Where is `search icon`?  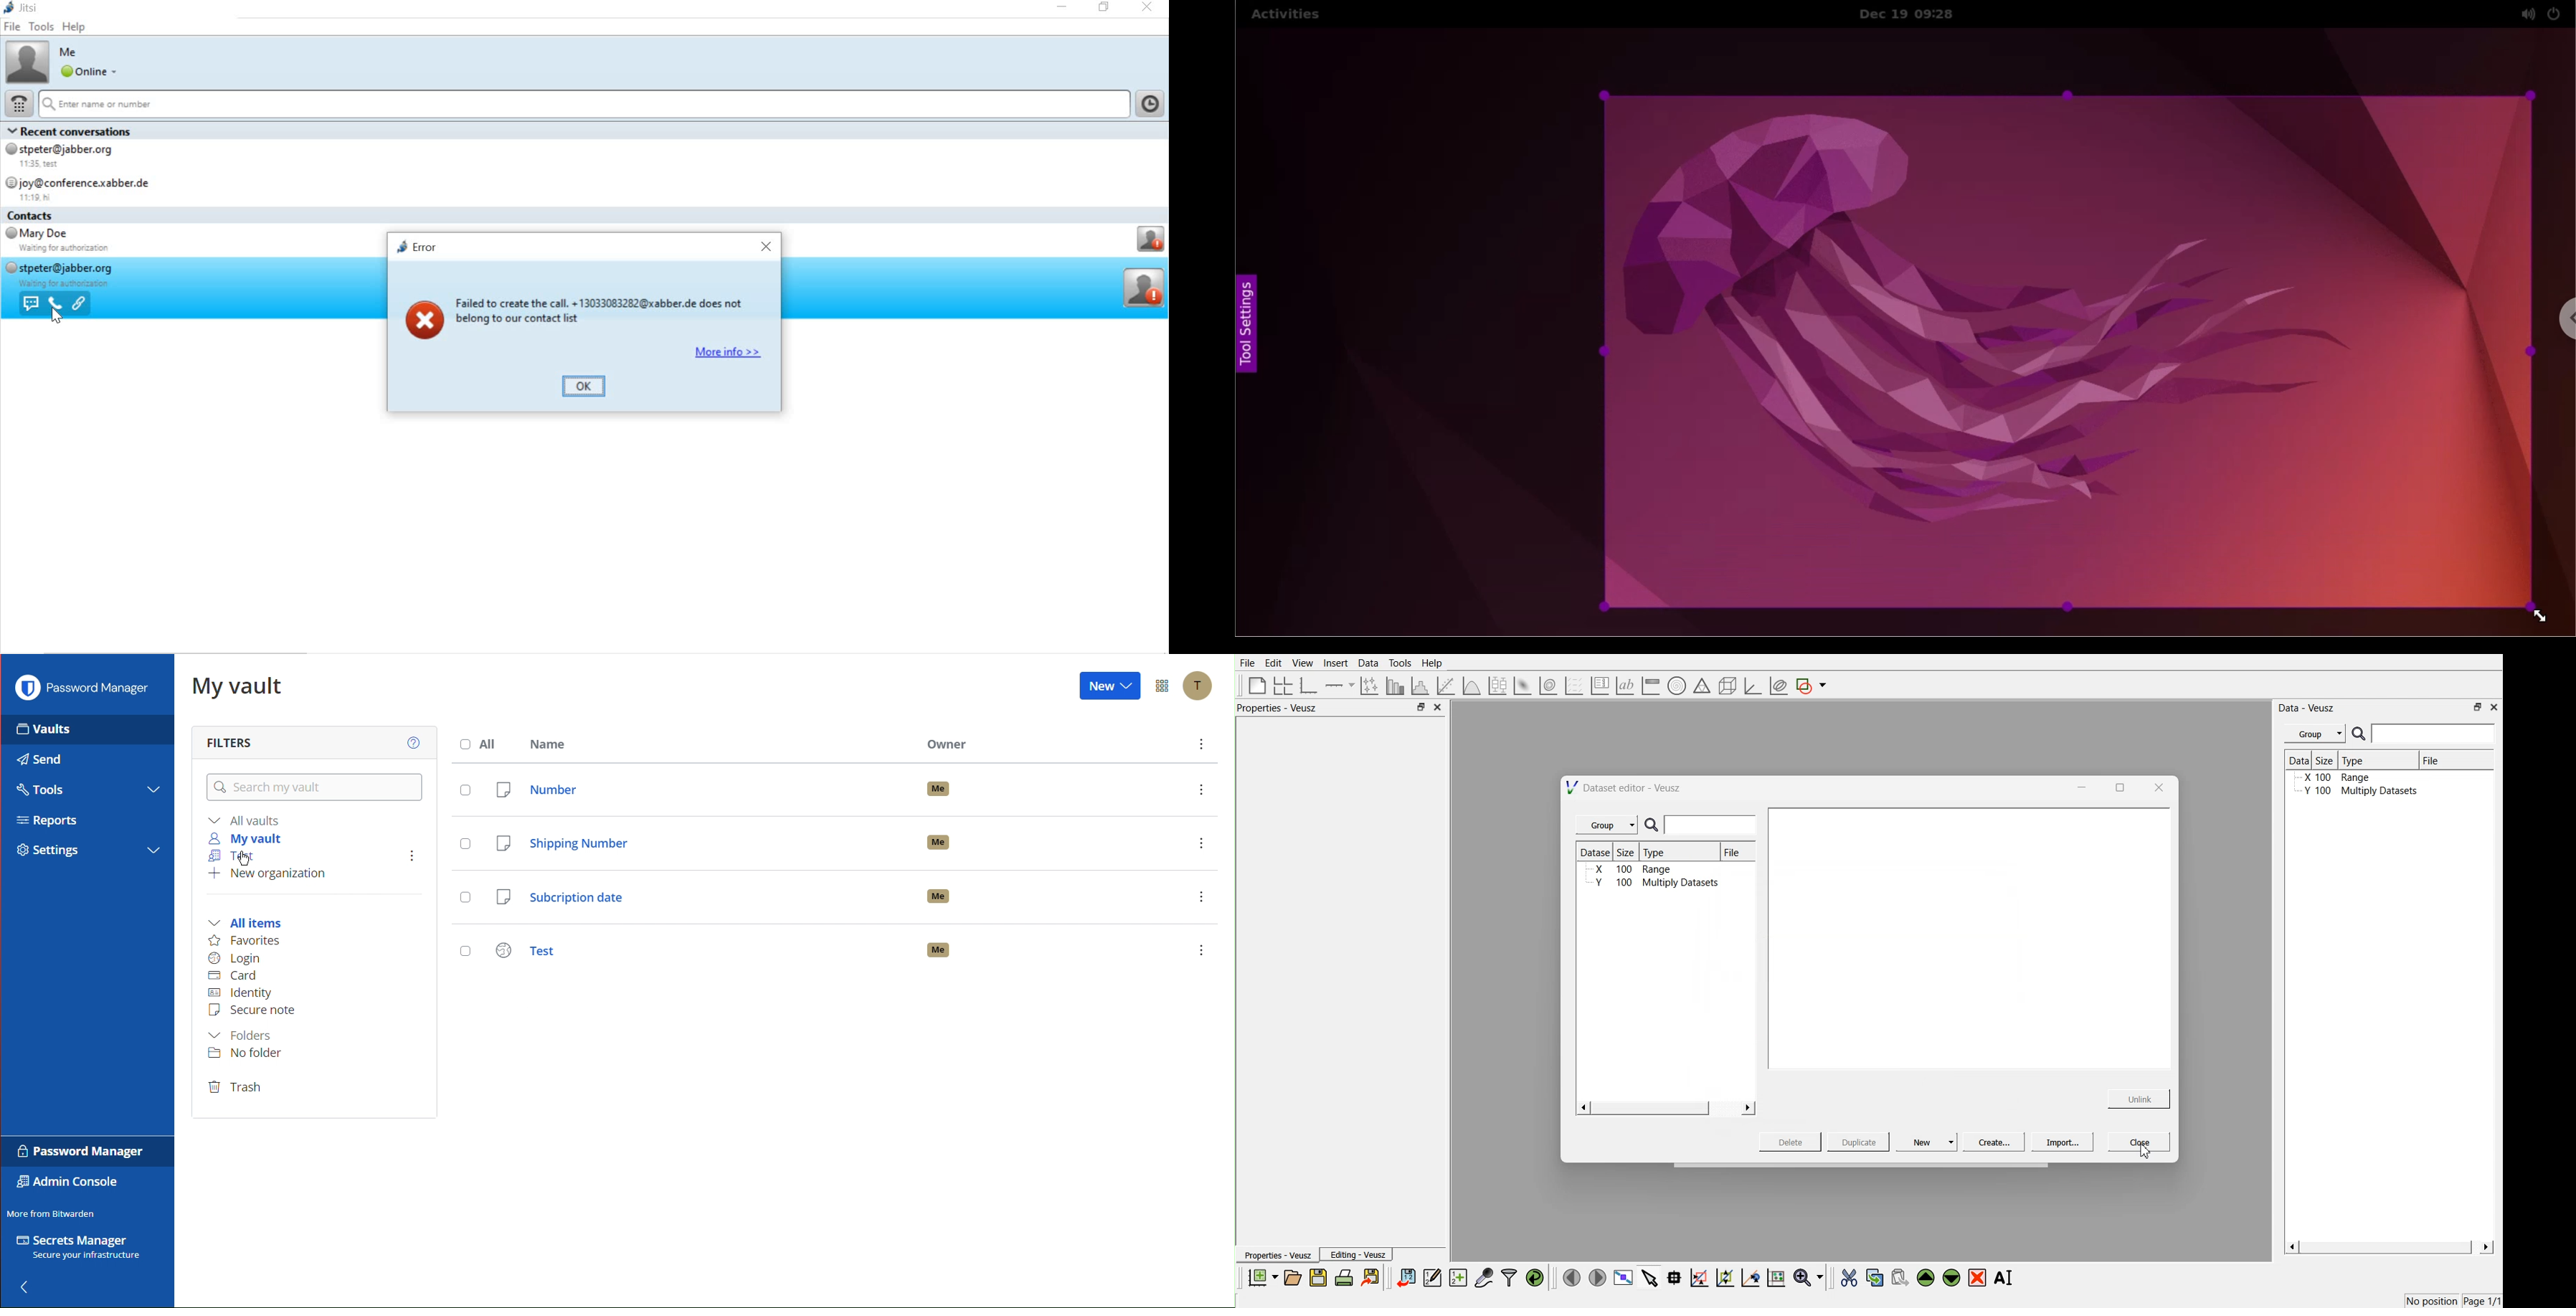 search icon is located at coordinates (1654, 826).